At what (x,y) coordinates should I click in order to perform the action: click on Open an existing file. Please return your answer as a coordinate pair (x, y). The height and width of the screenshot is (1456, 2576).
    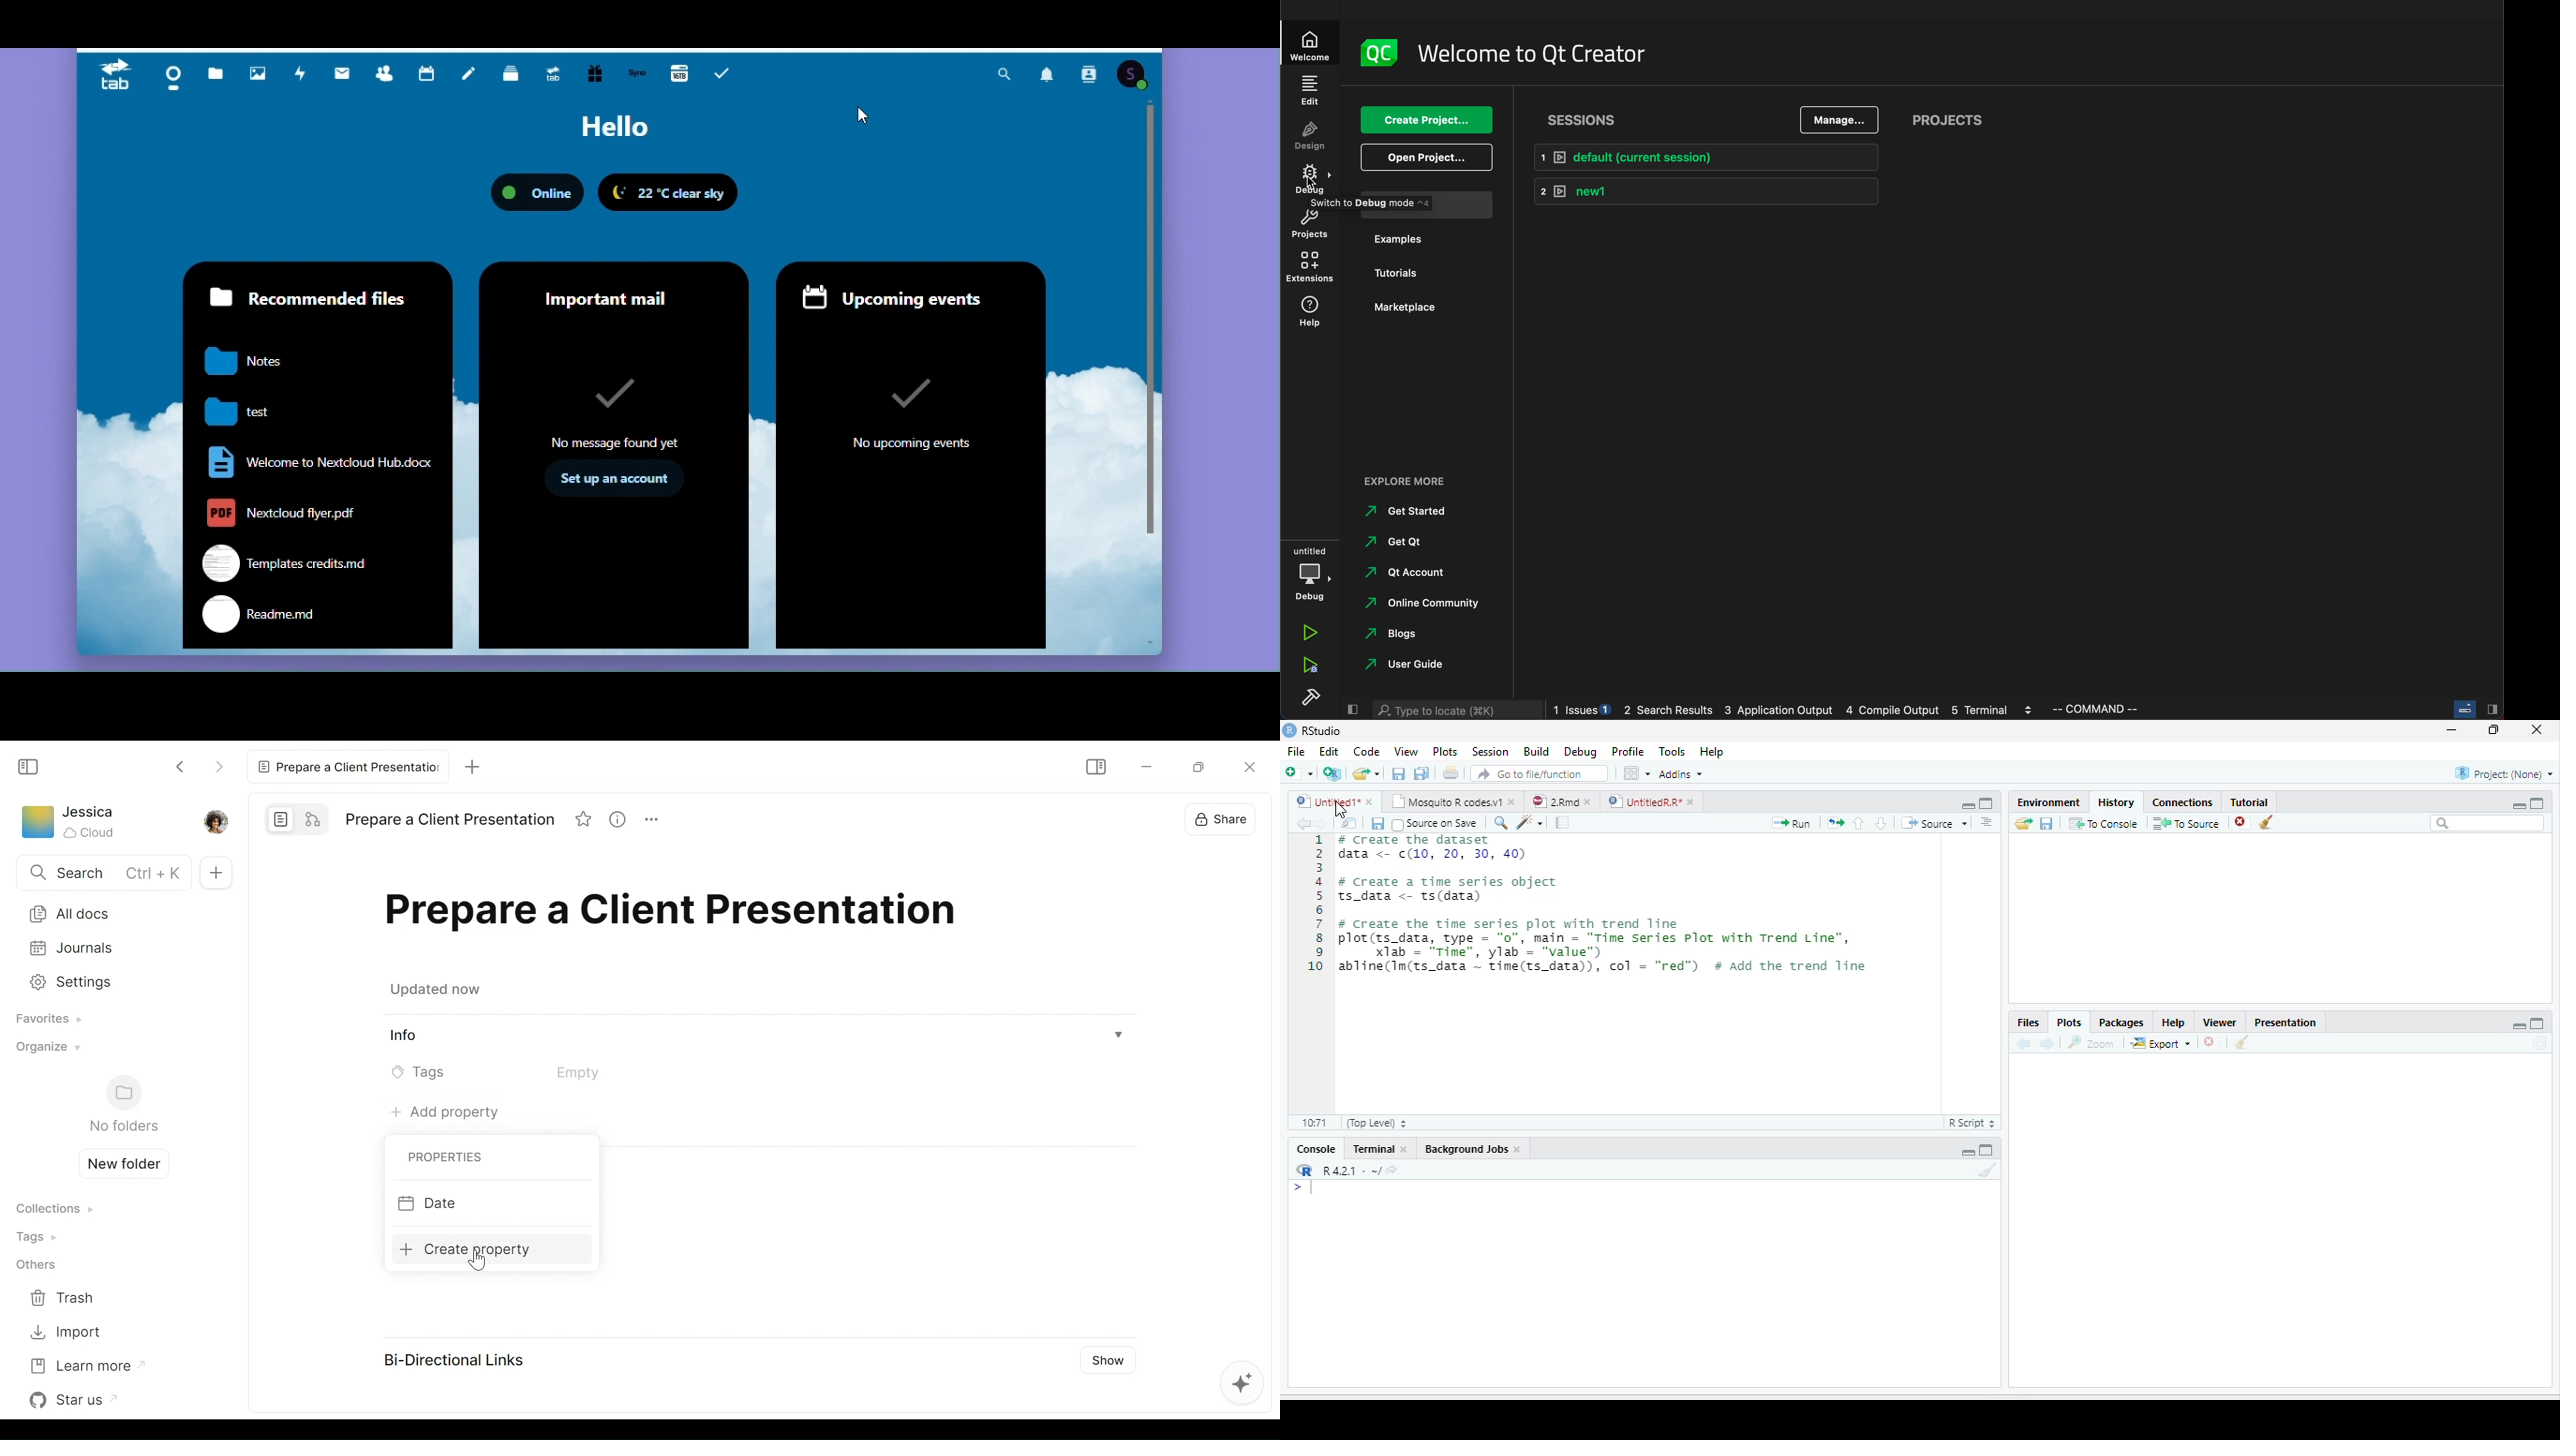
    Looking at the image, I should click on (1361, 772).